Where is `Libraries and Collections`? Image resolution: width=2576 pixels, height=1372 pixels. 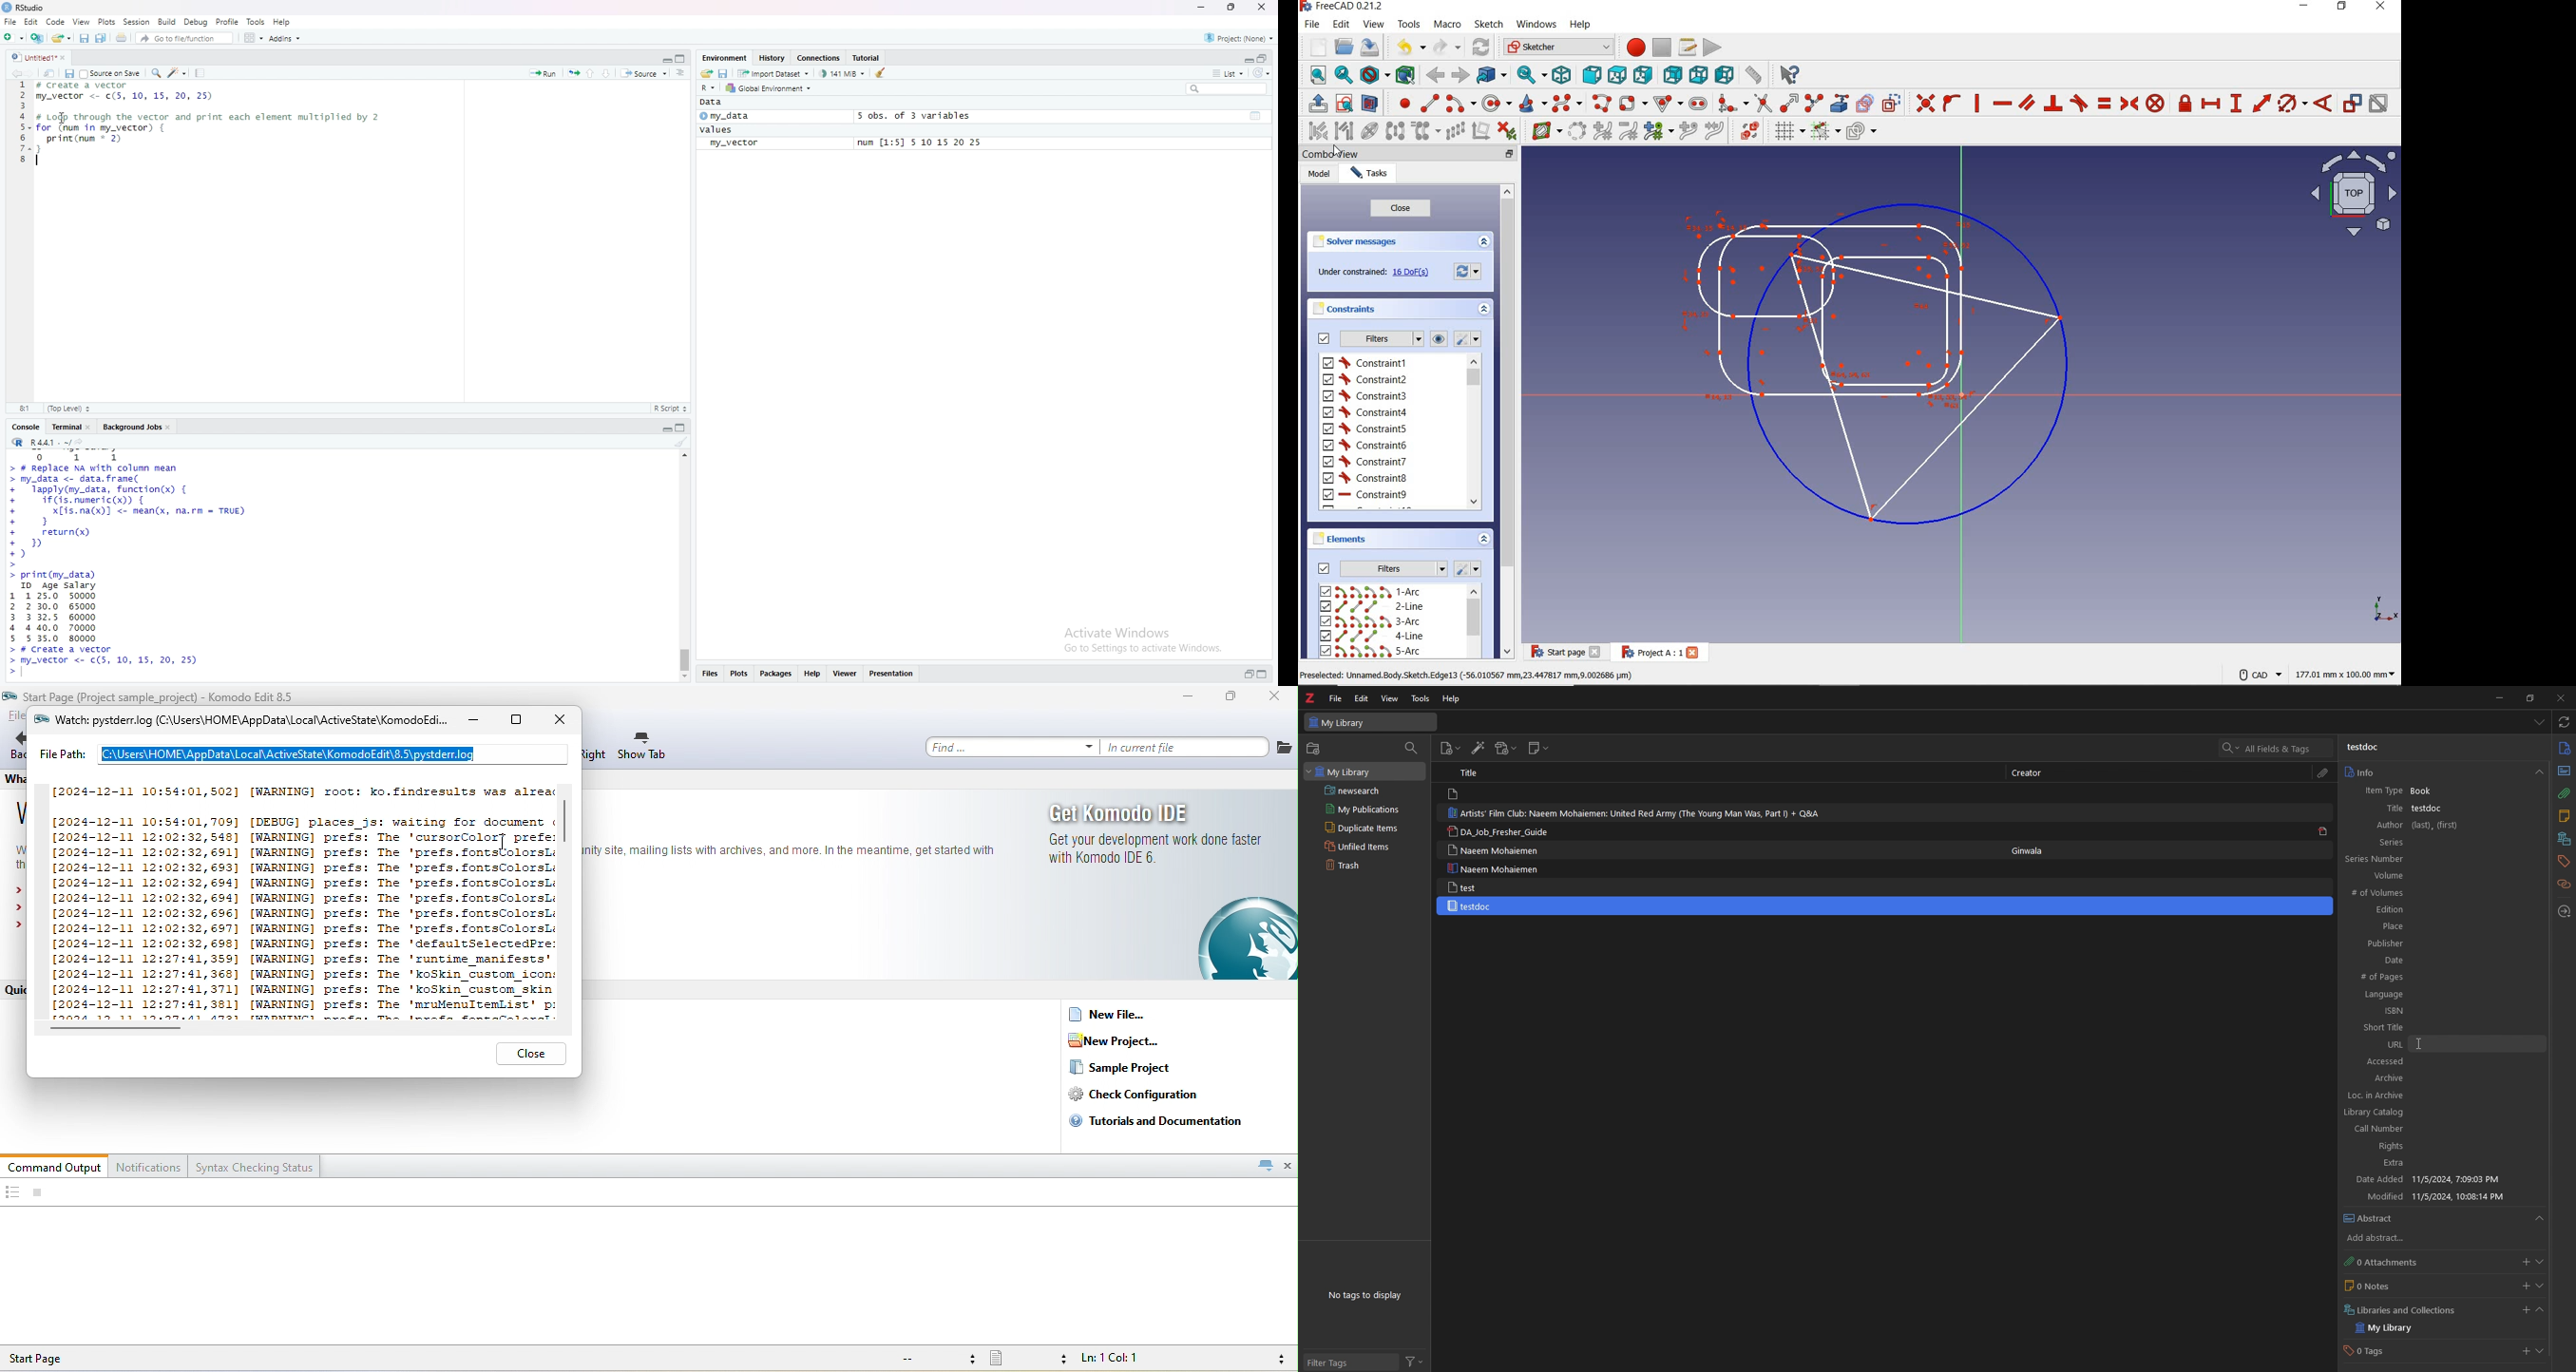 Libraries and Collections is located at coordinates (2406, 1310).